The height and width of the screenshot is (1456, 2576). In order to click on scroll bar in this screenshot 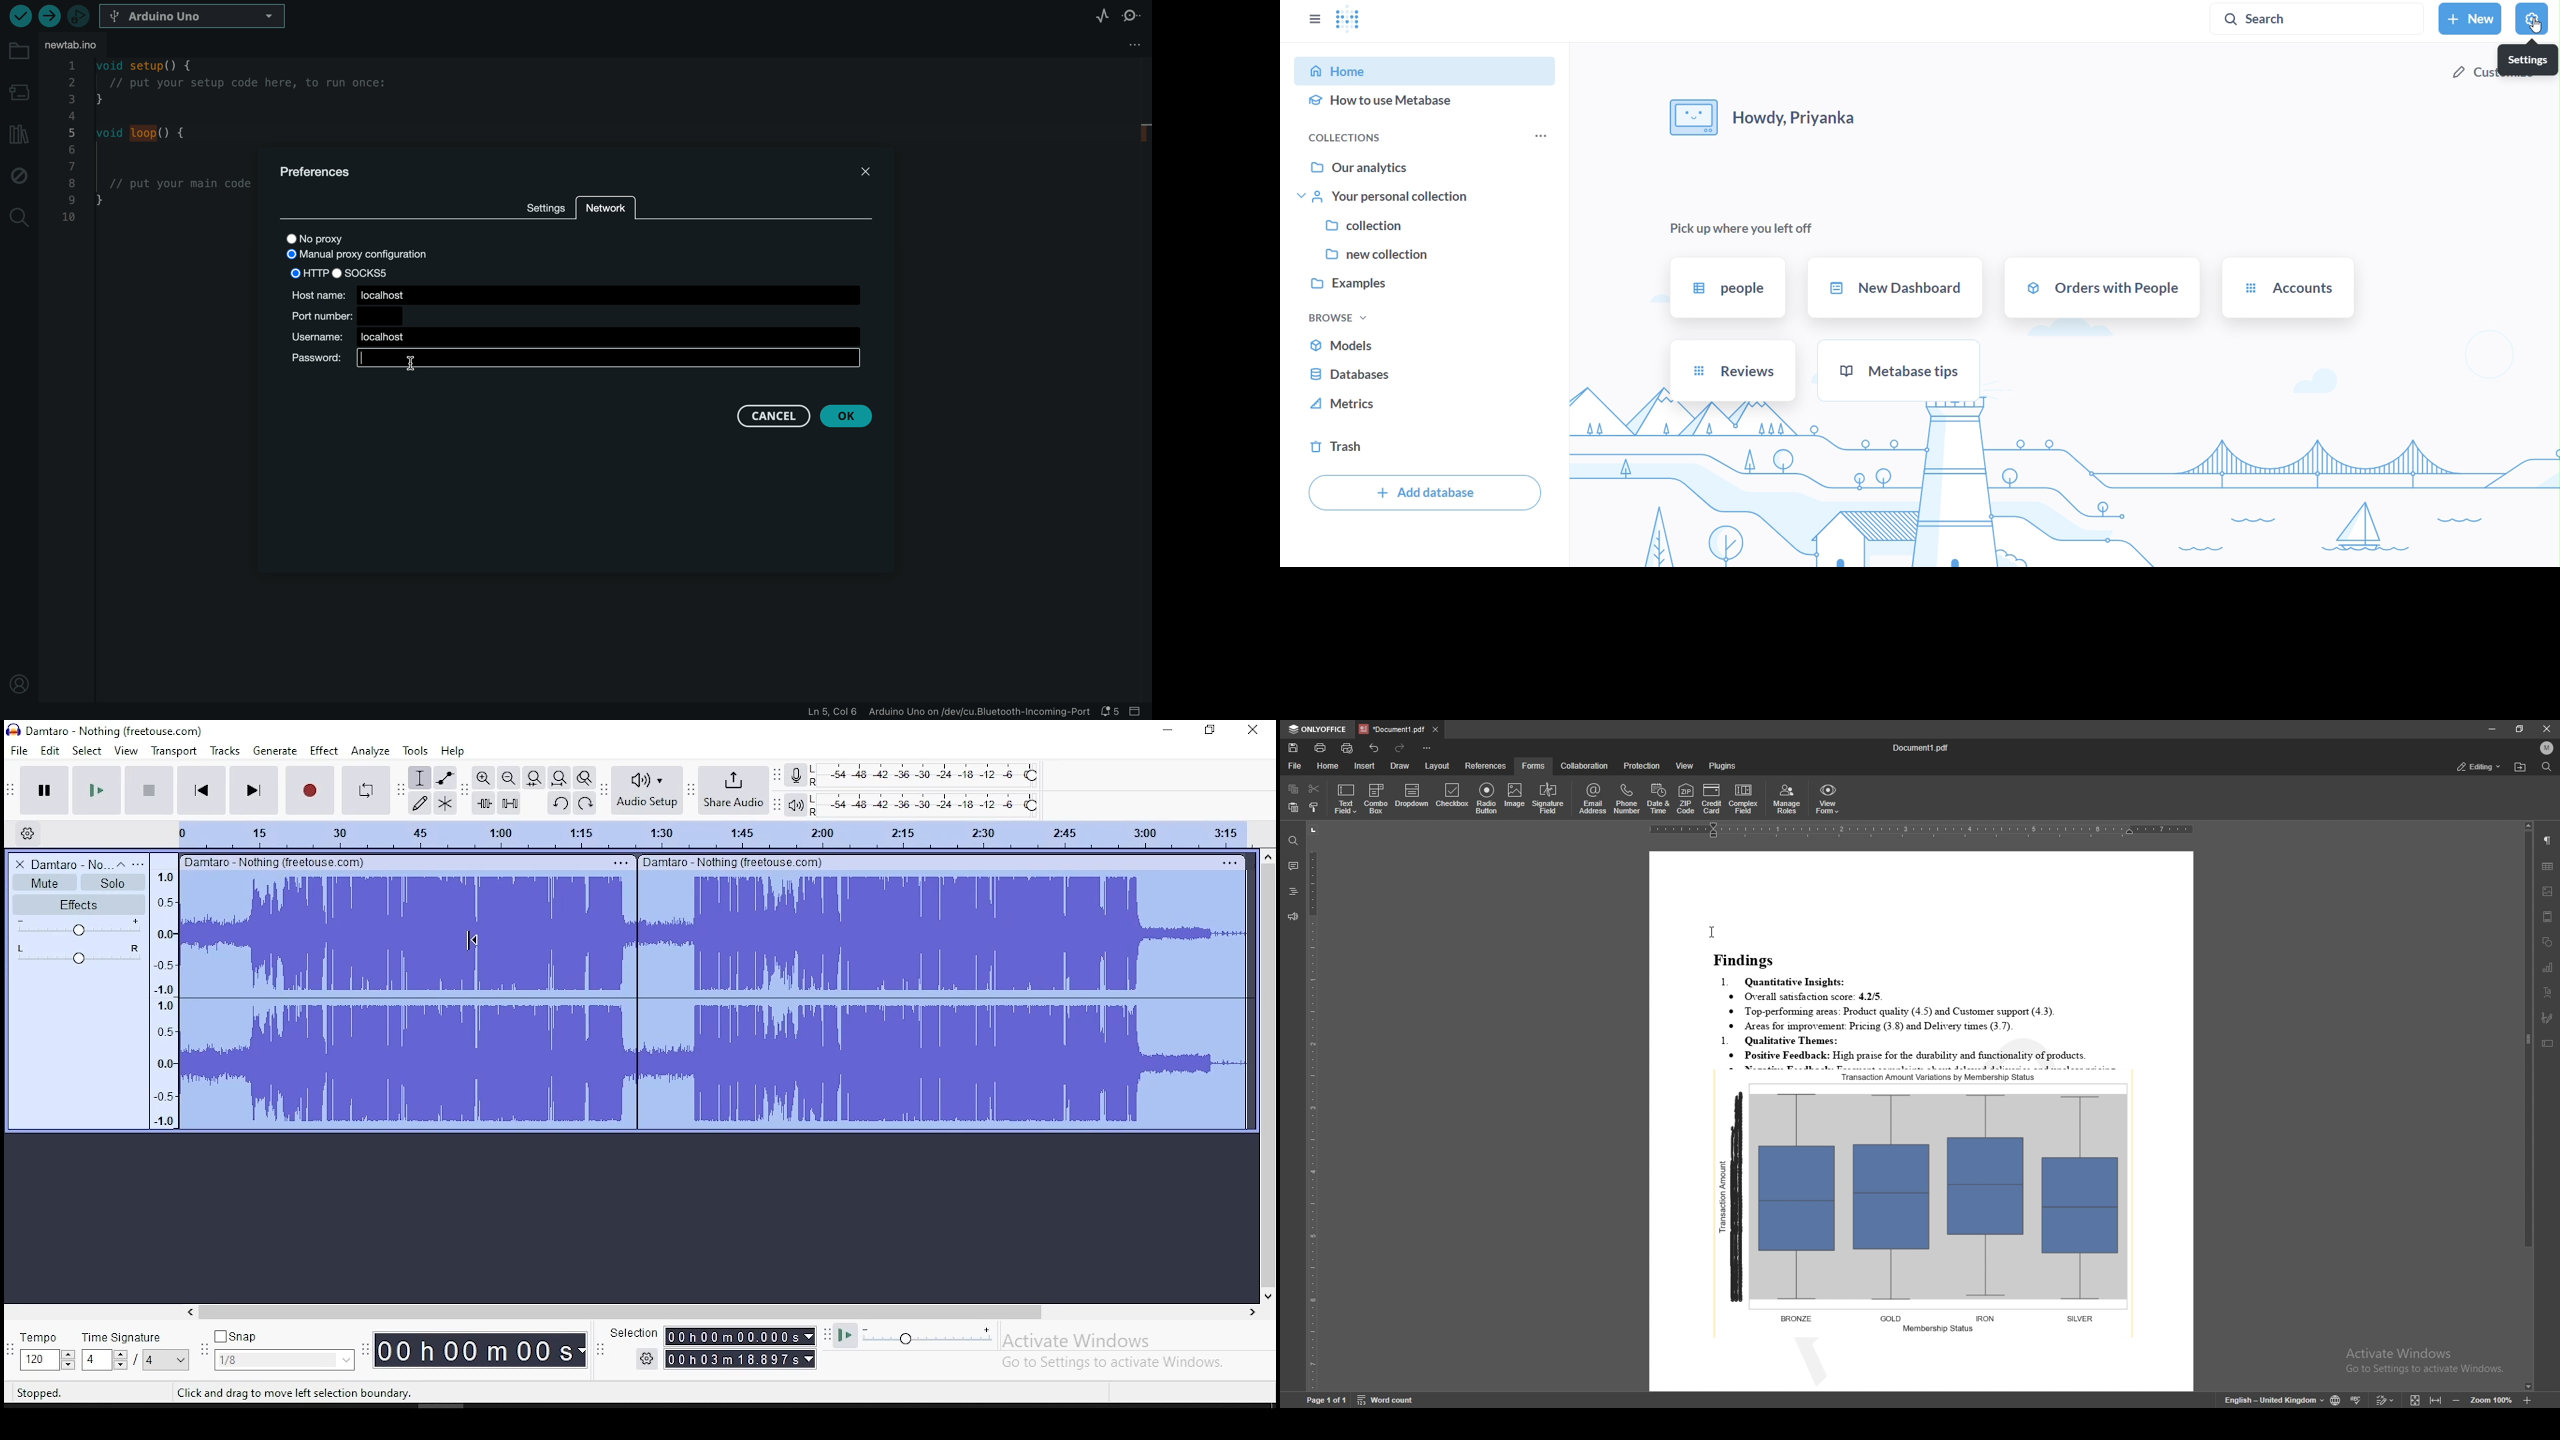, I will do `click(2526, 1106)`.